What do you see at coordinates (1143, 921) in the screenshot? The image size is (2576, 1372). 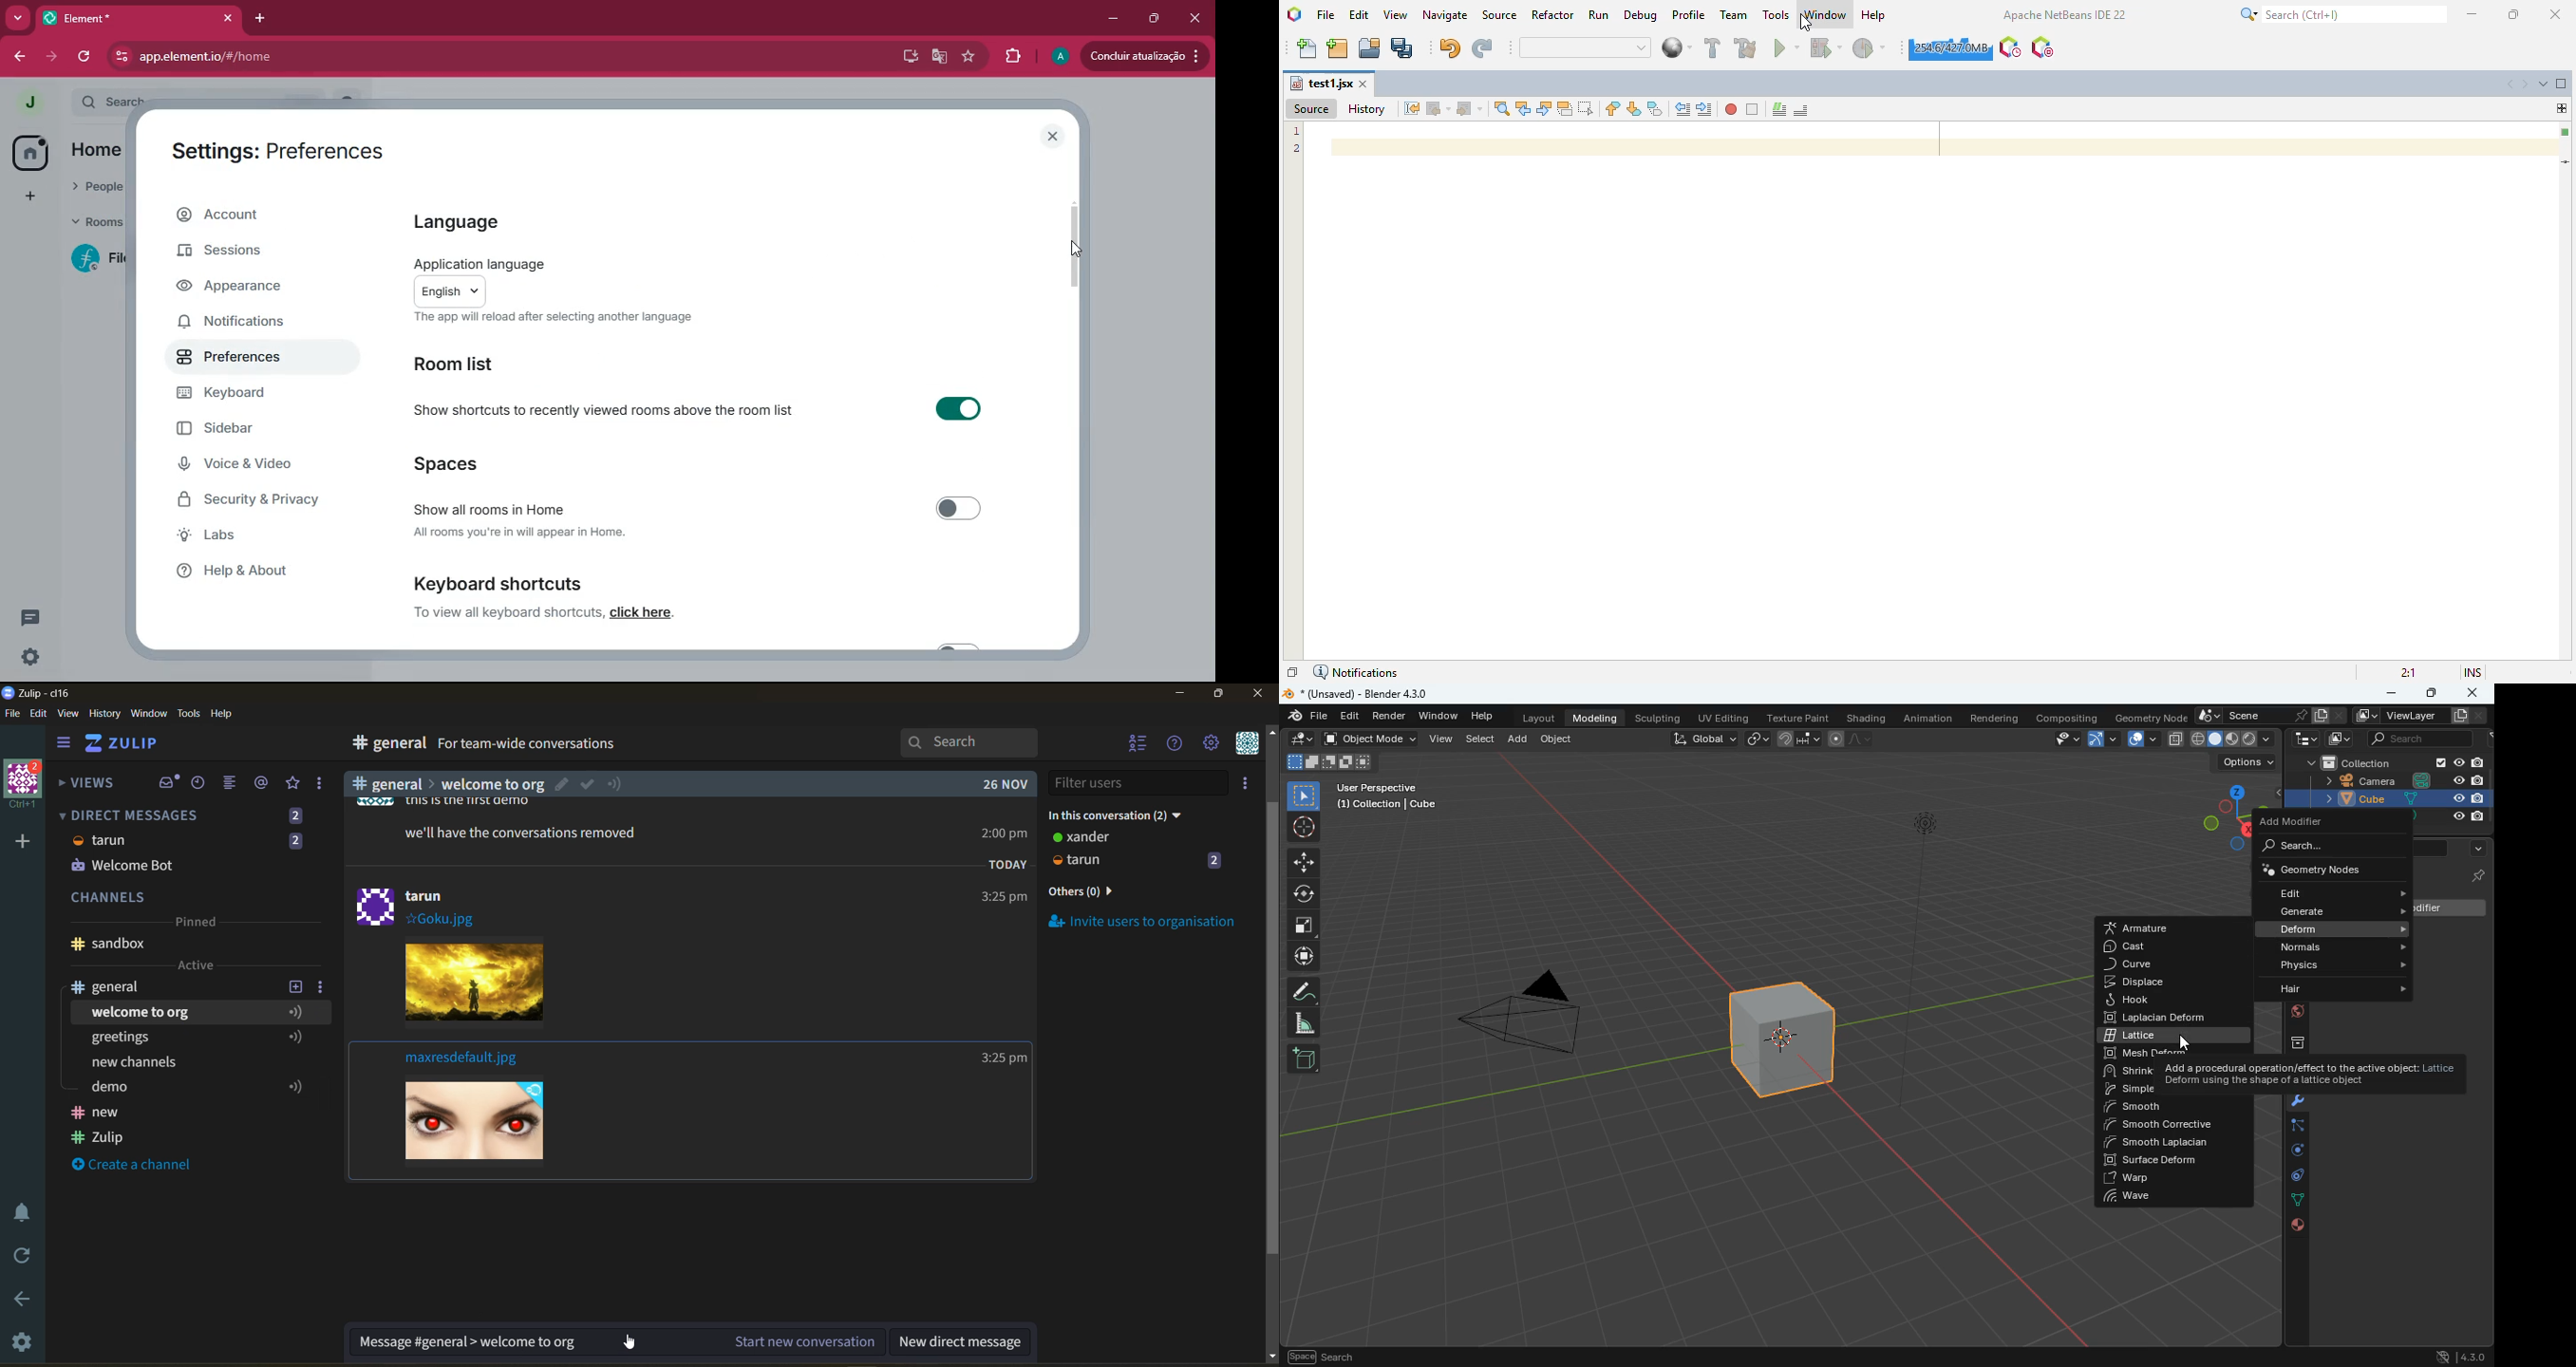 I see `invite users to organisation` at bounding box center [1143, 921].